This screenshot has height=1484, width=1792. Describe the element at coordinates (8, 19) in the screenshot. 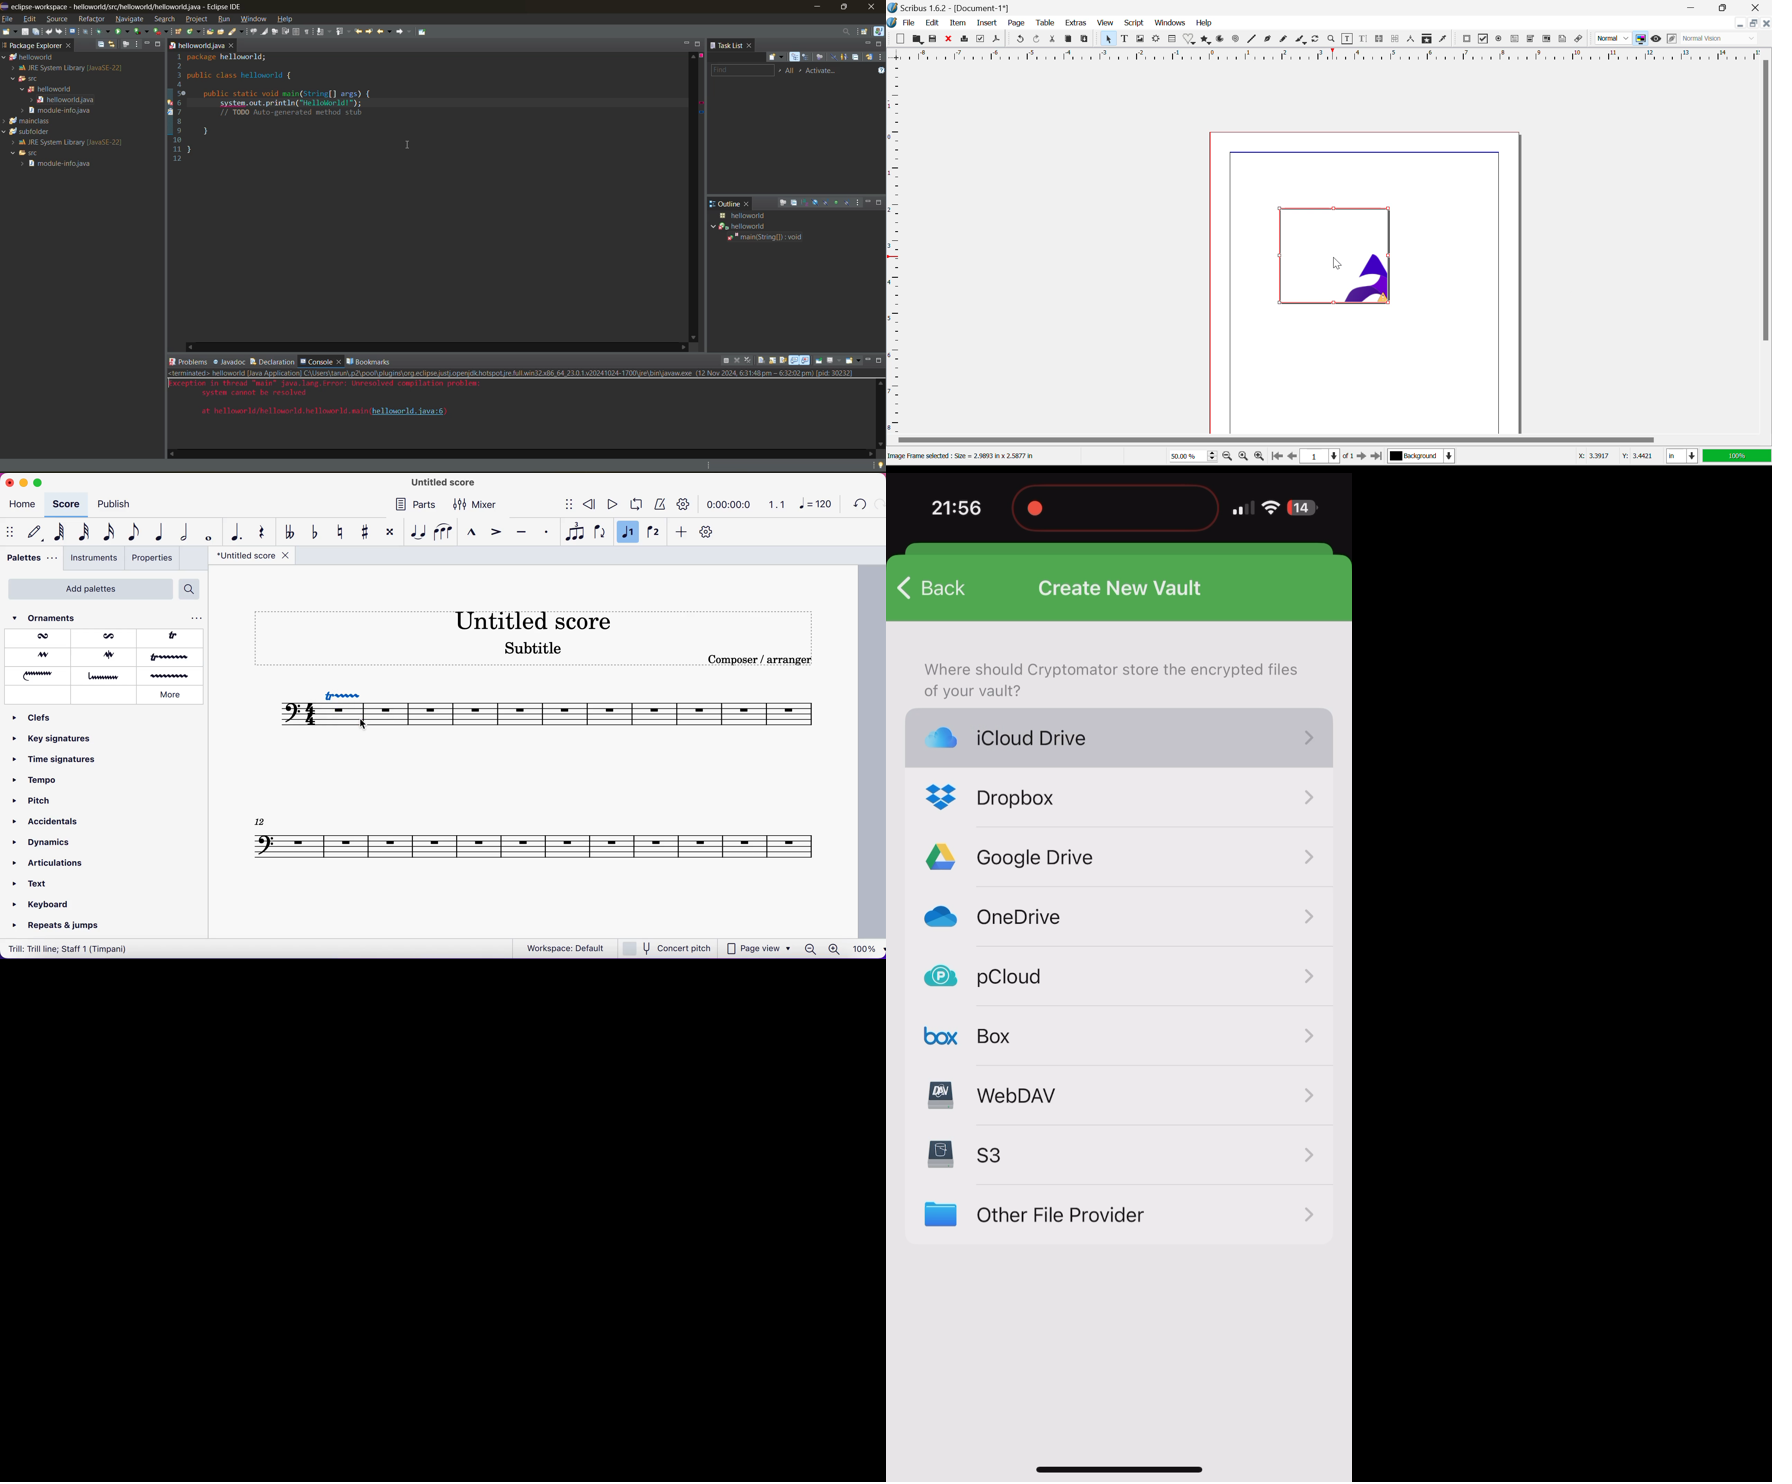

I see `file` at that location.